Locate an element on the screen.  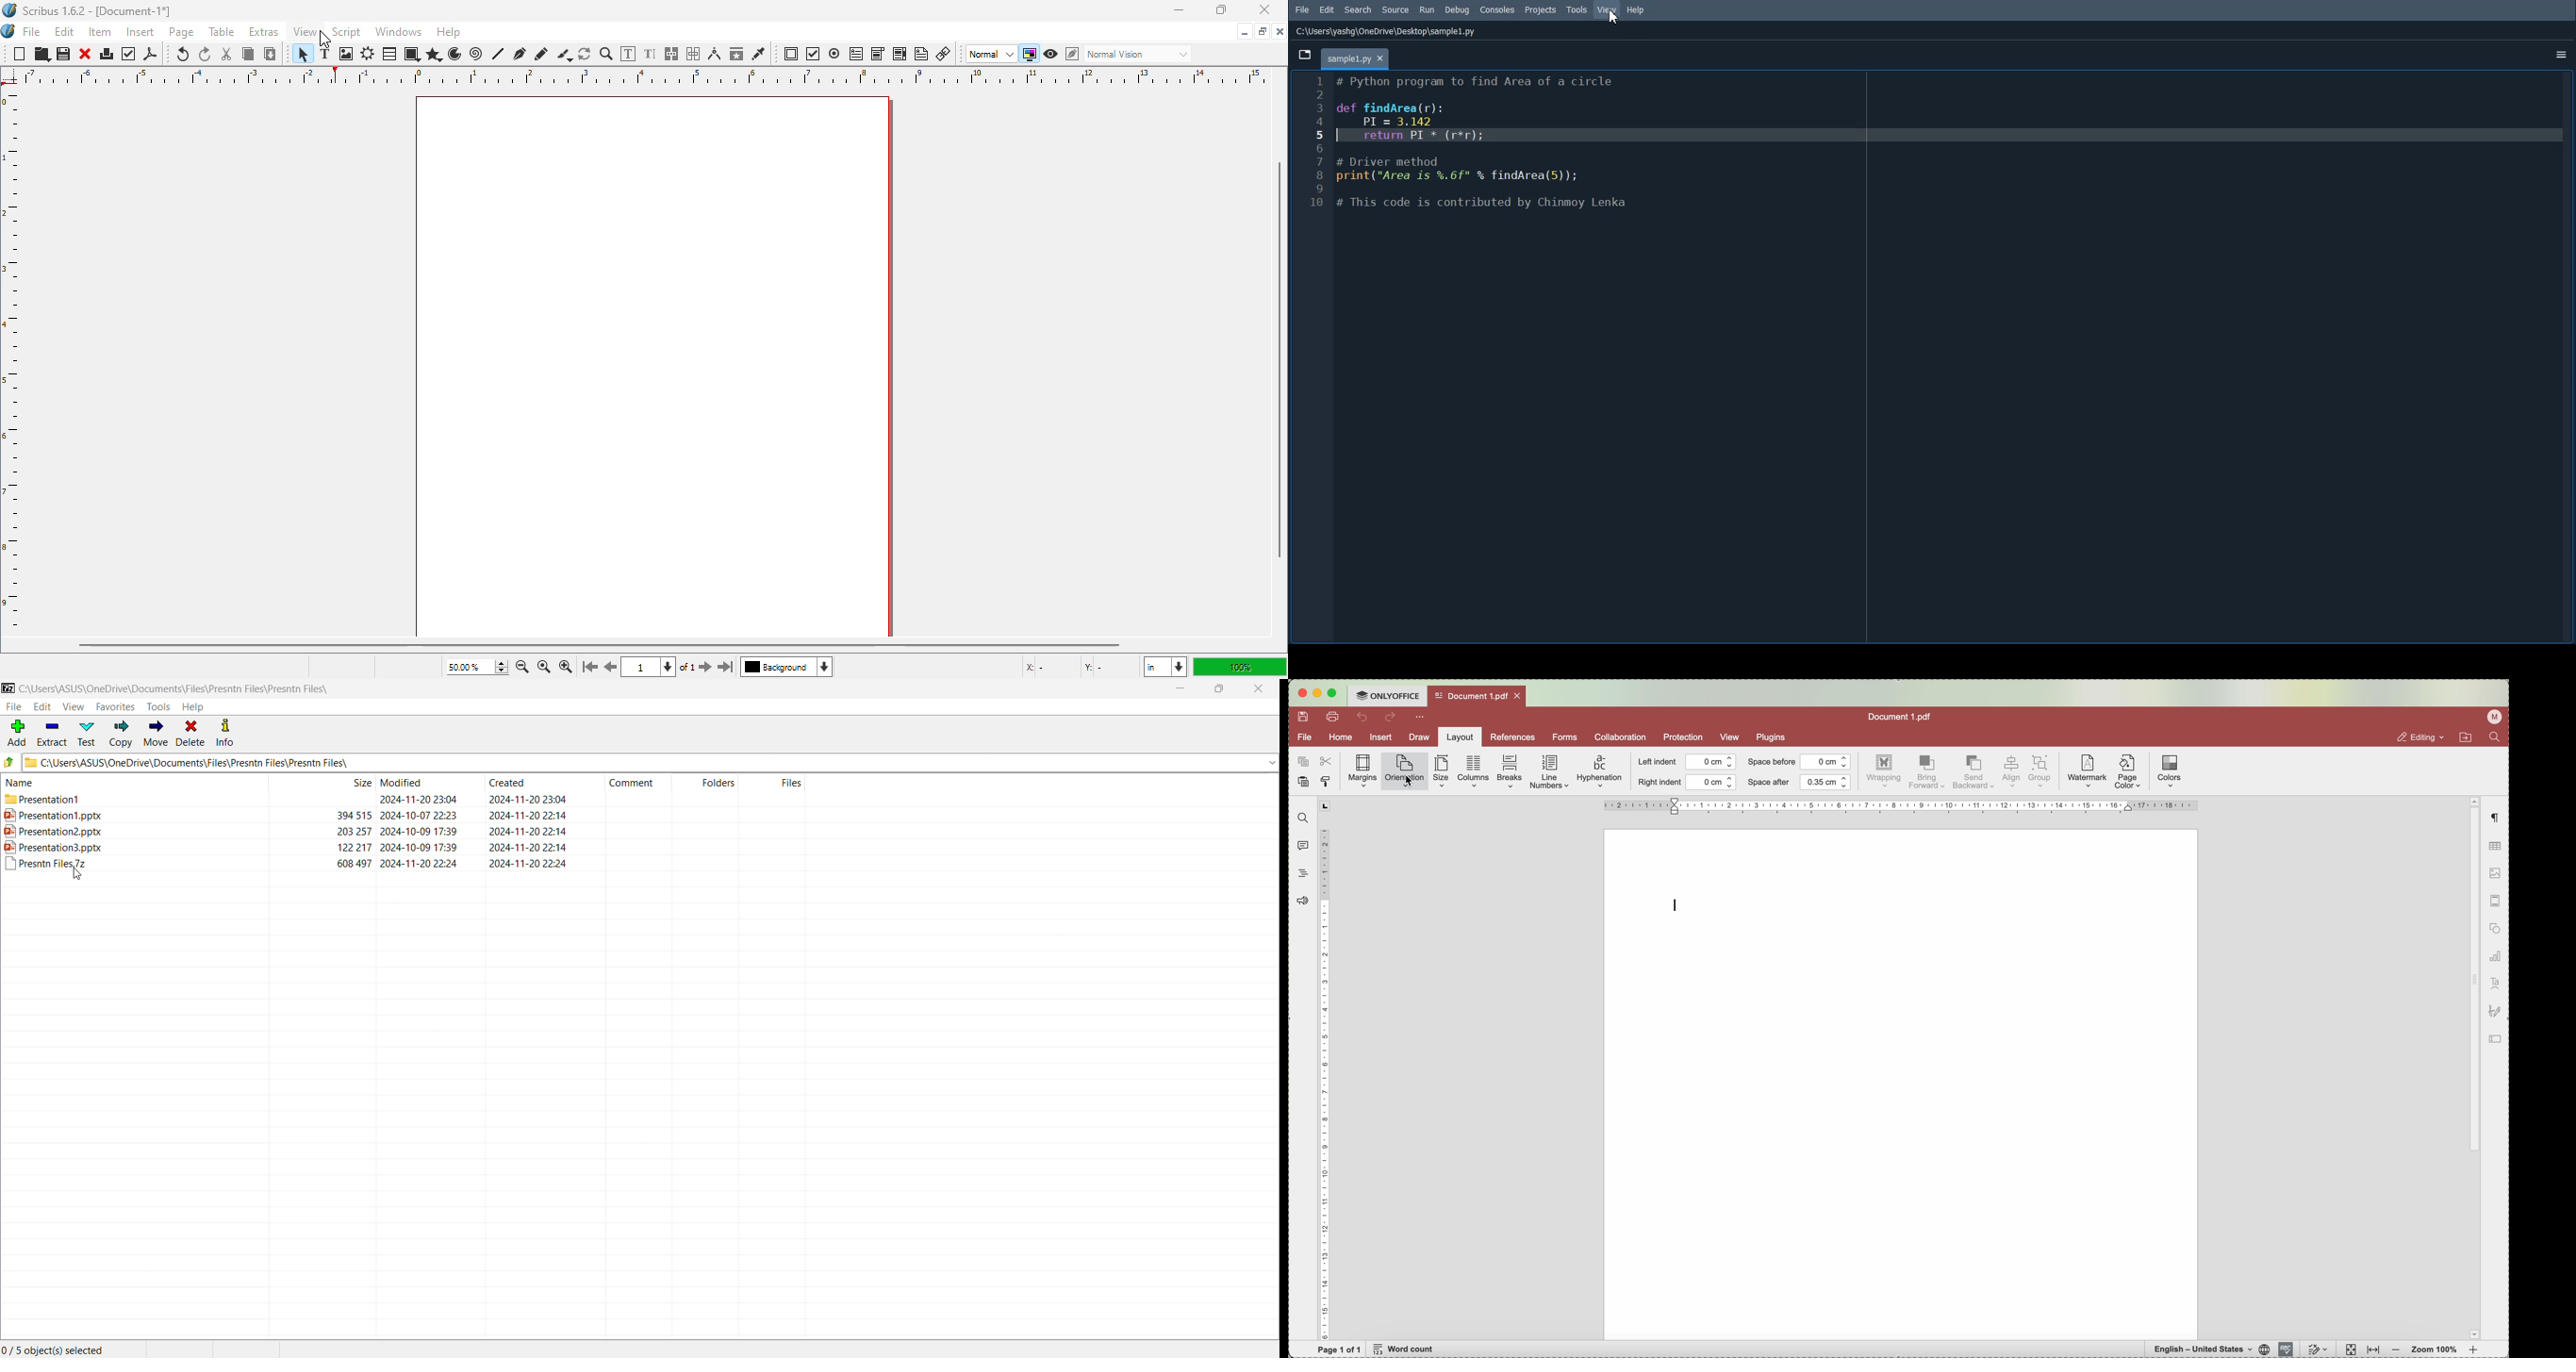
save is located at coordinates (64, 55).